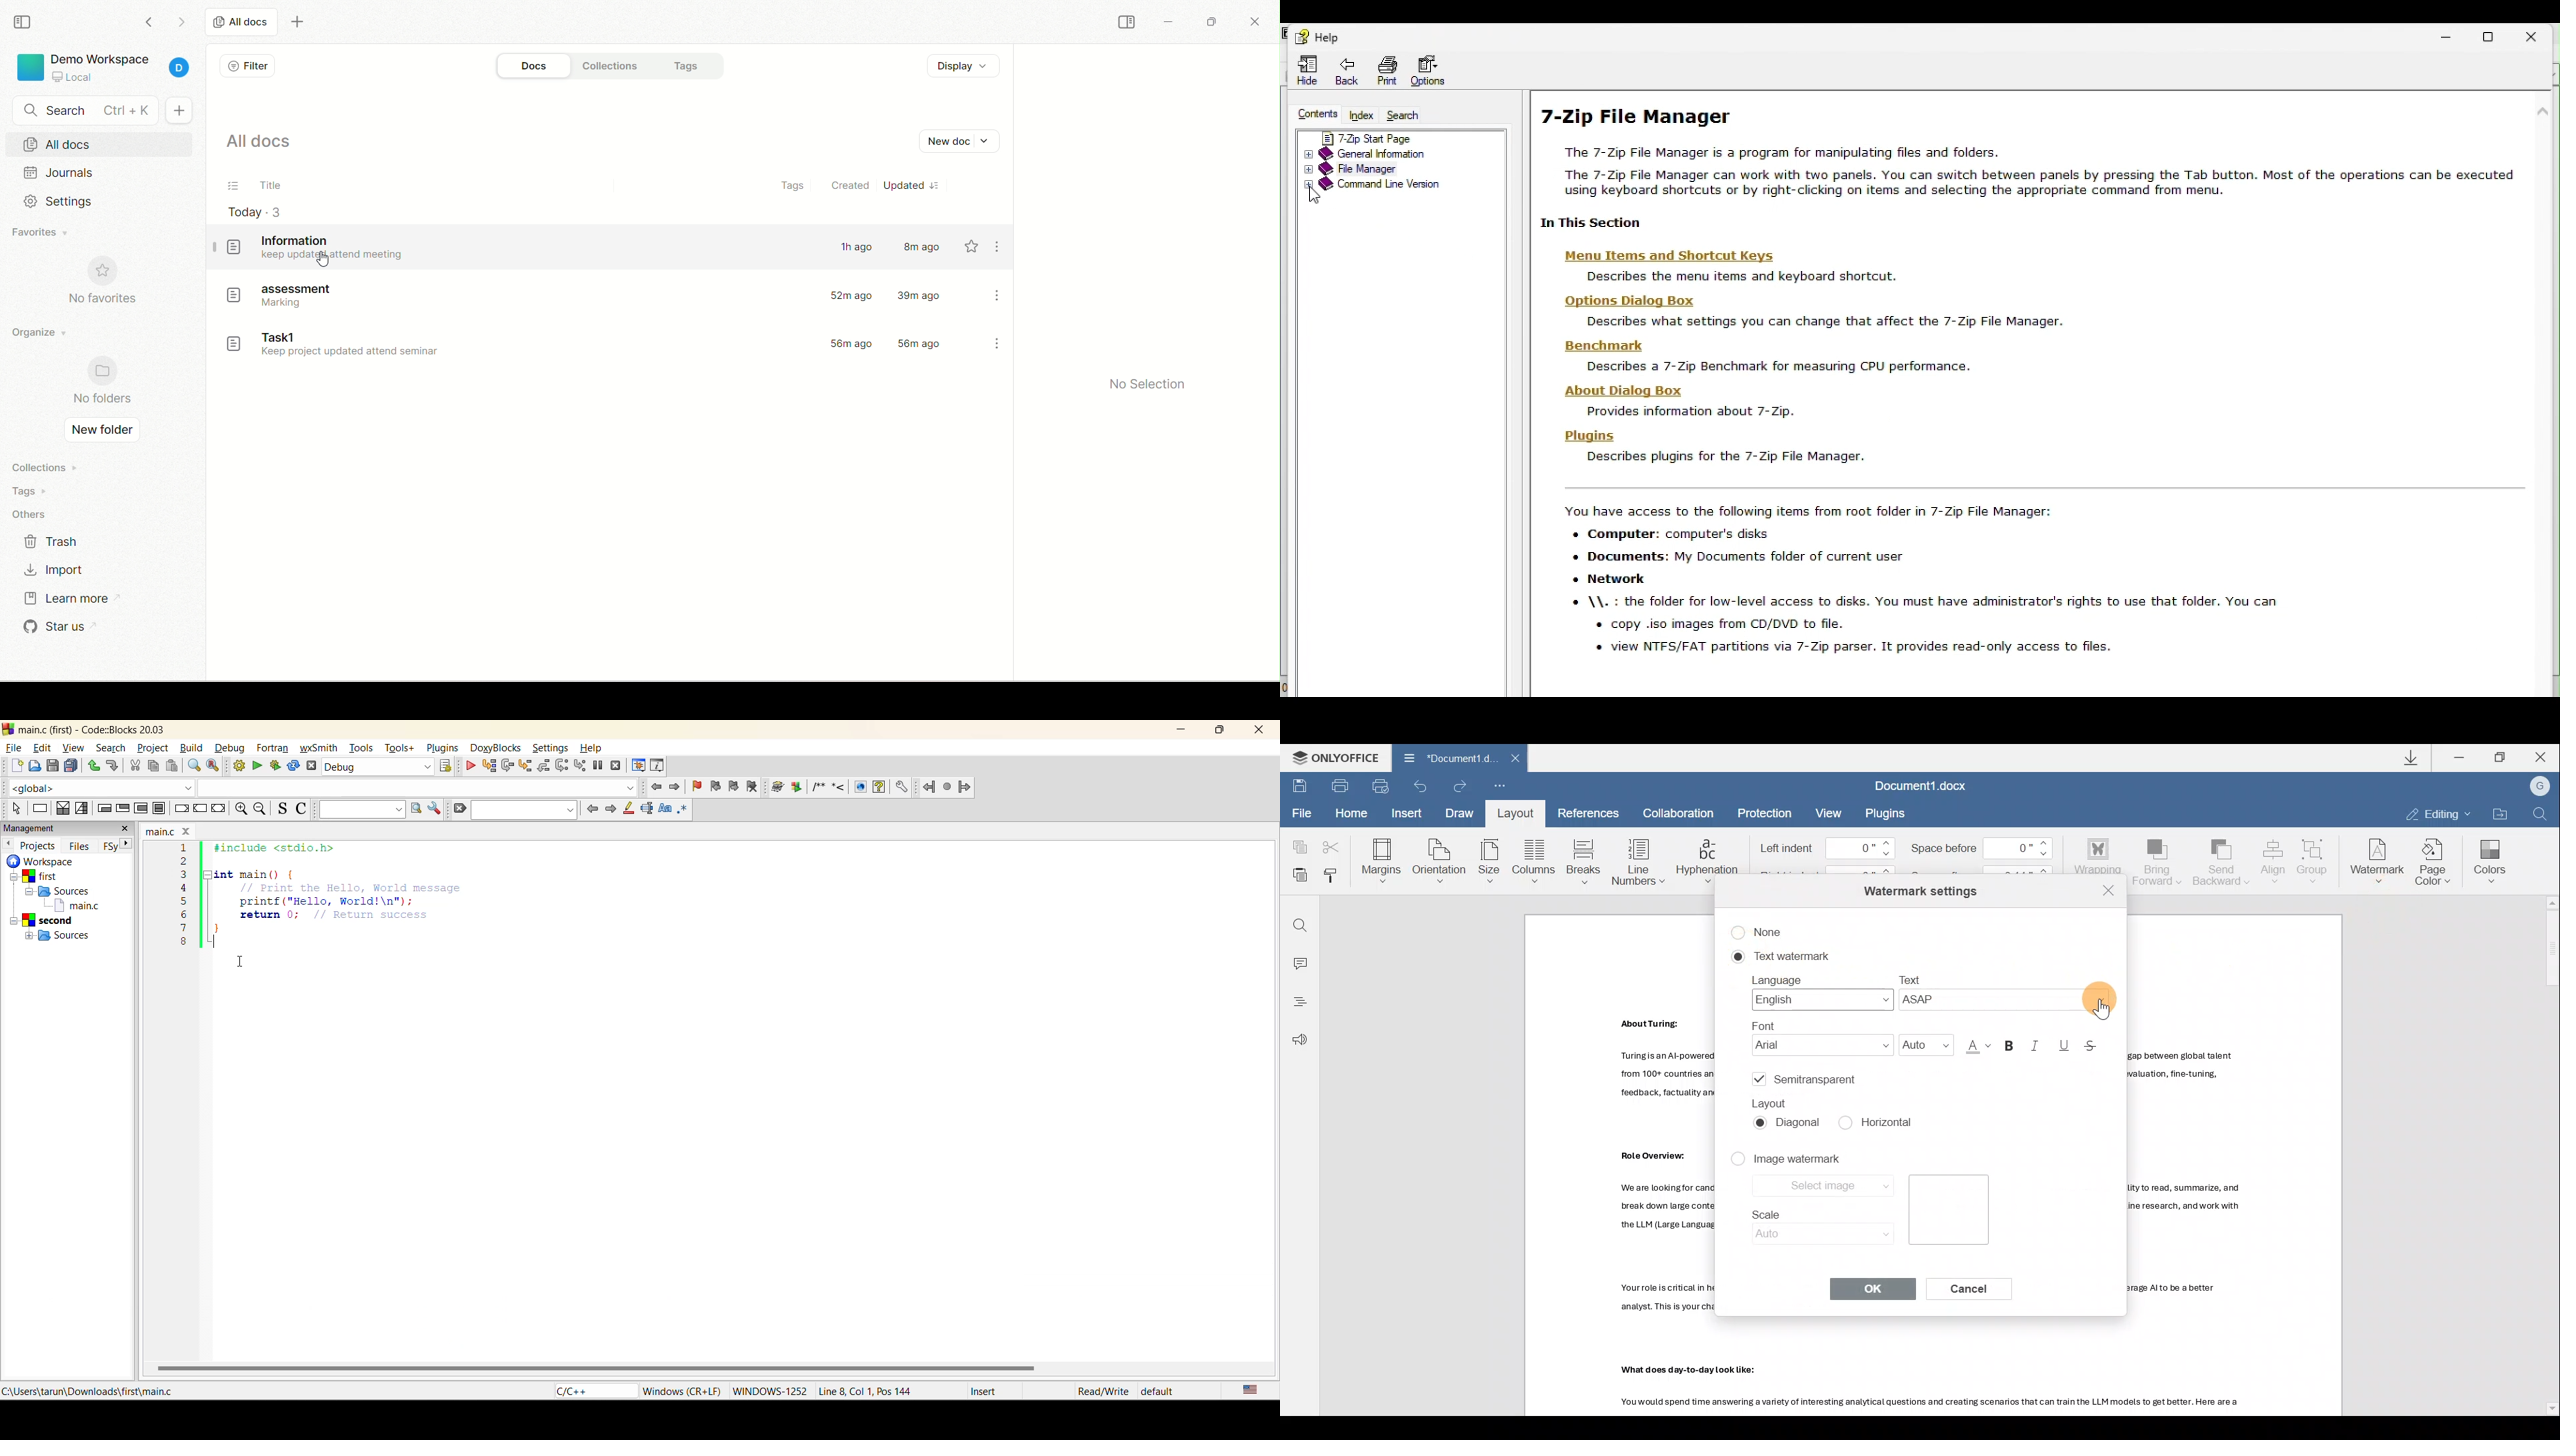  What do you see at coordinates (1381, 785) in the screenshot?
I see `Quick print` at bounding box center [1381, 785].